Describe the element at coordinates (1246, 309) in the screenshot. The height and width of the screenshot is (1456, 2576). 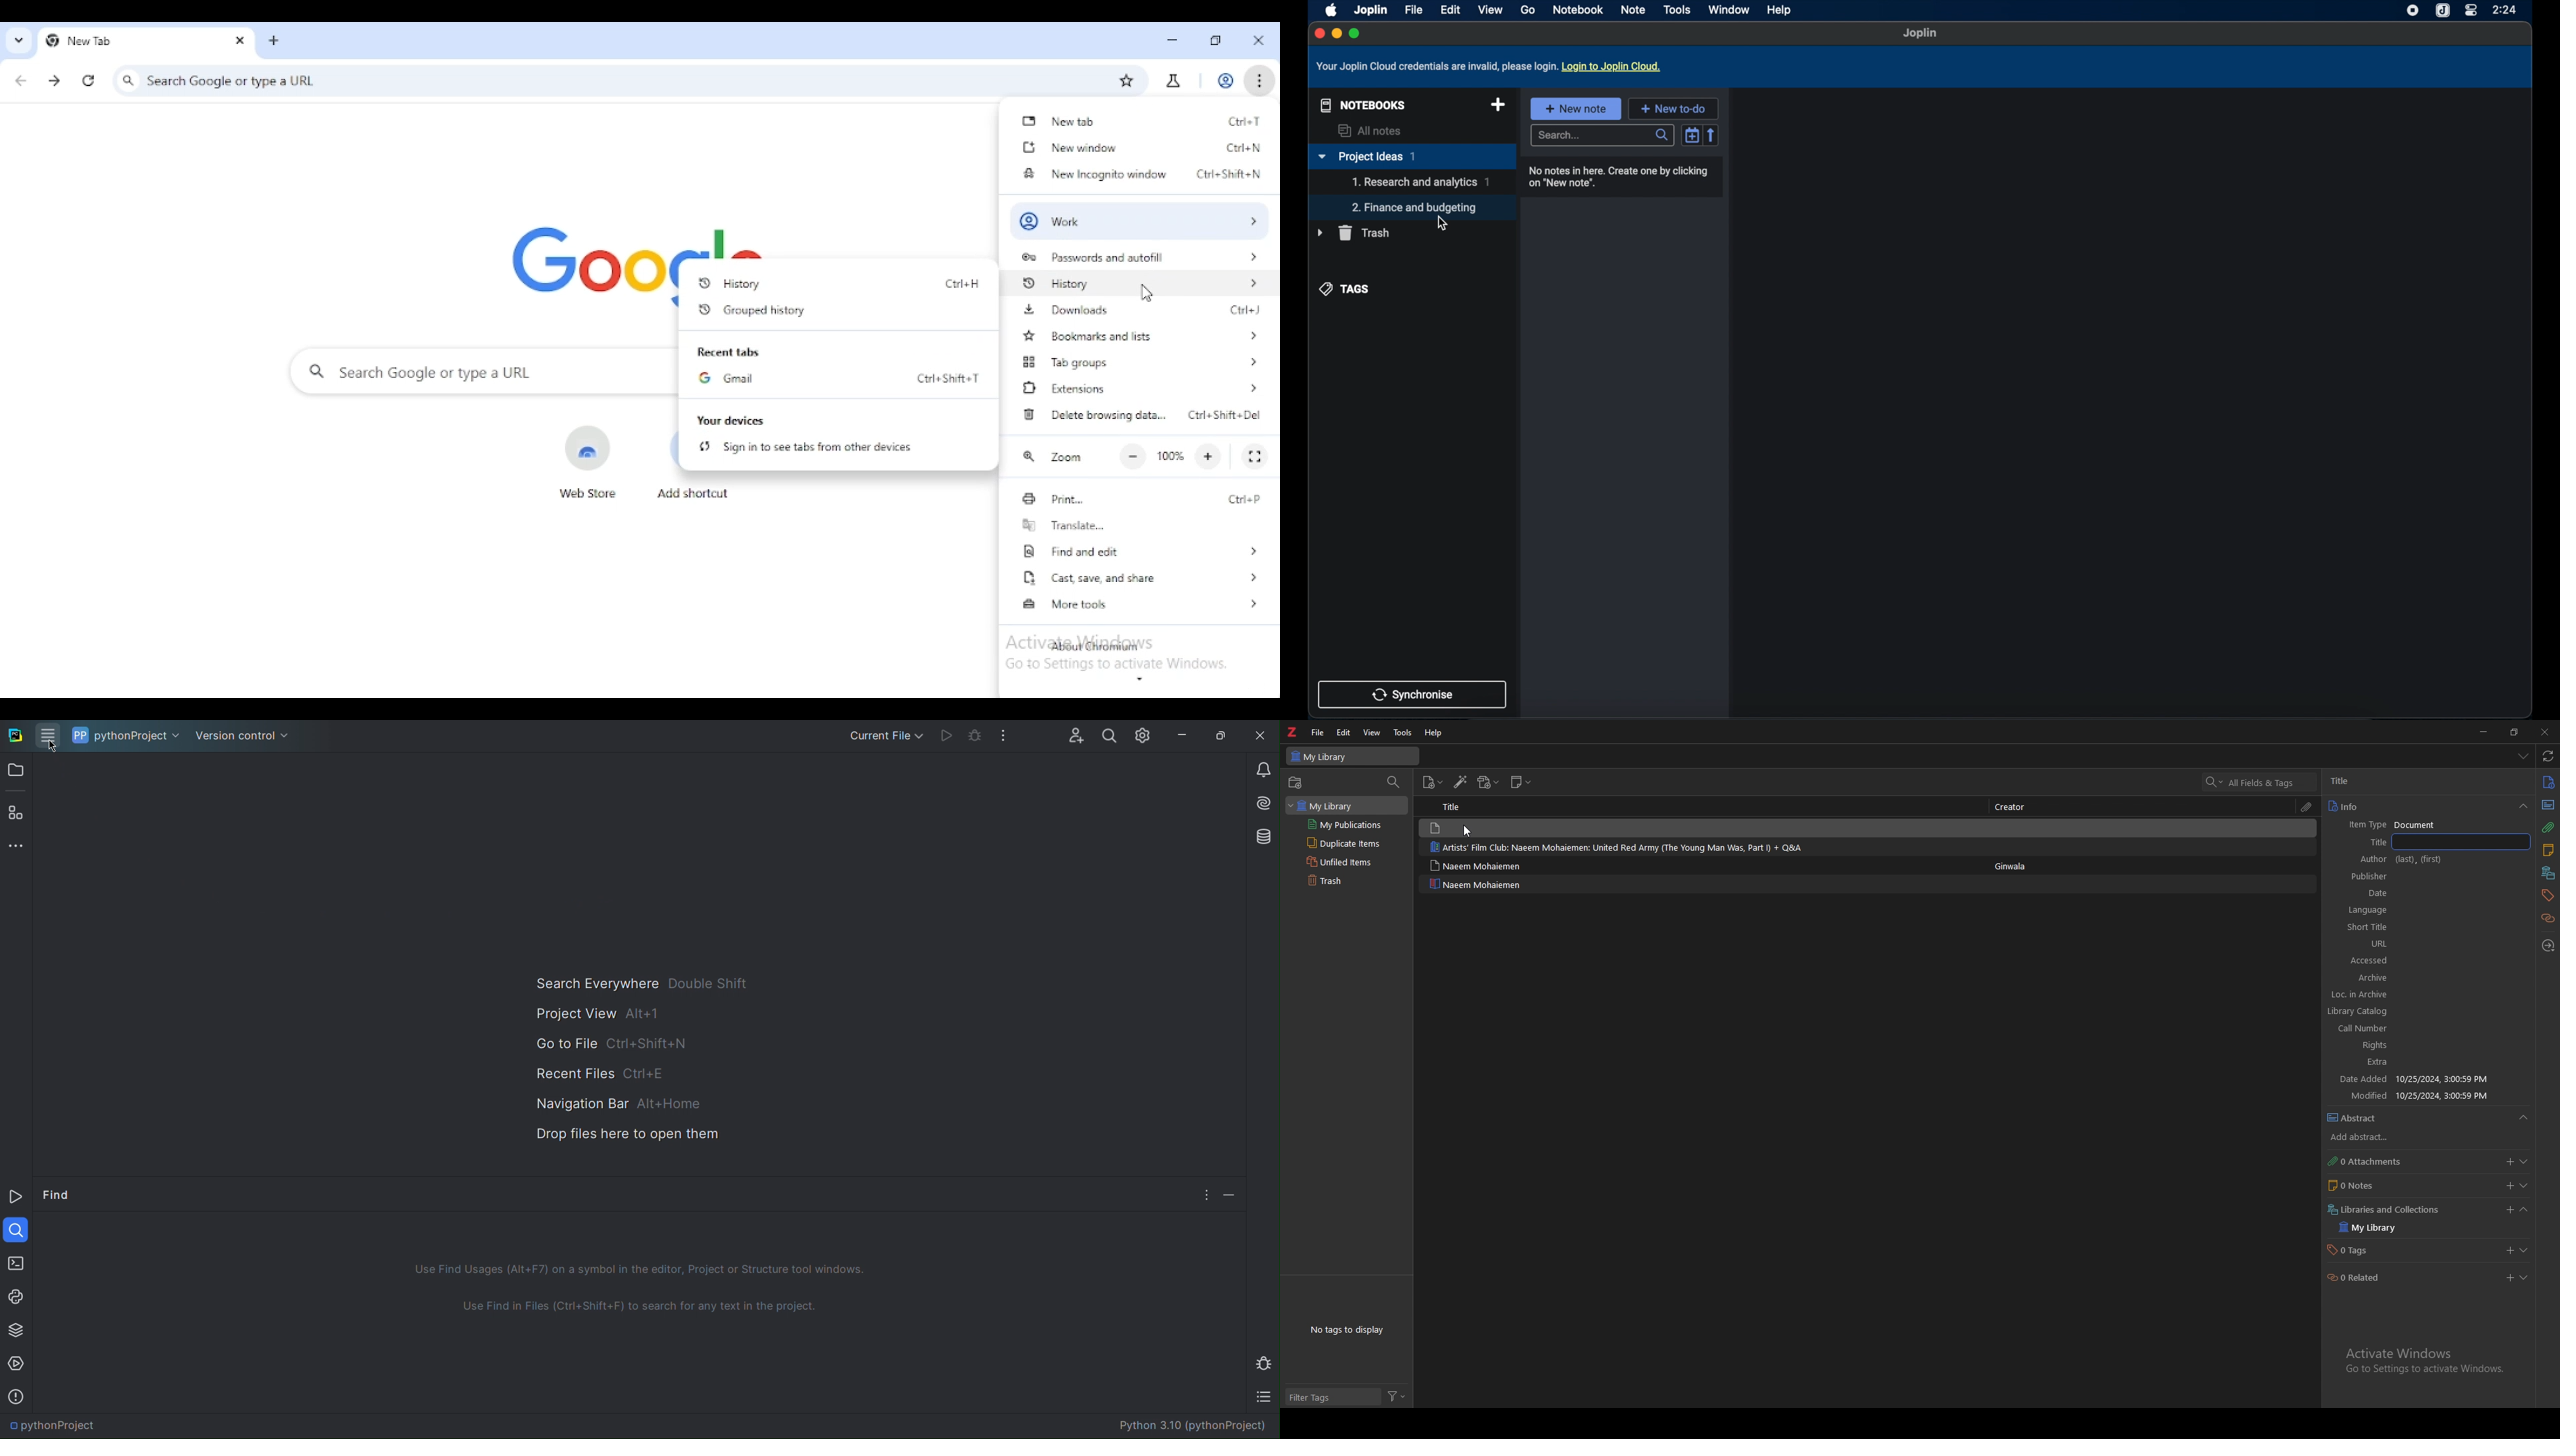
I see `shortcut for downloads` at that location.